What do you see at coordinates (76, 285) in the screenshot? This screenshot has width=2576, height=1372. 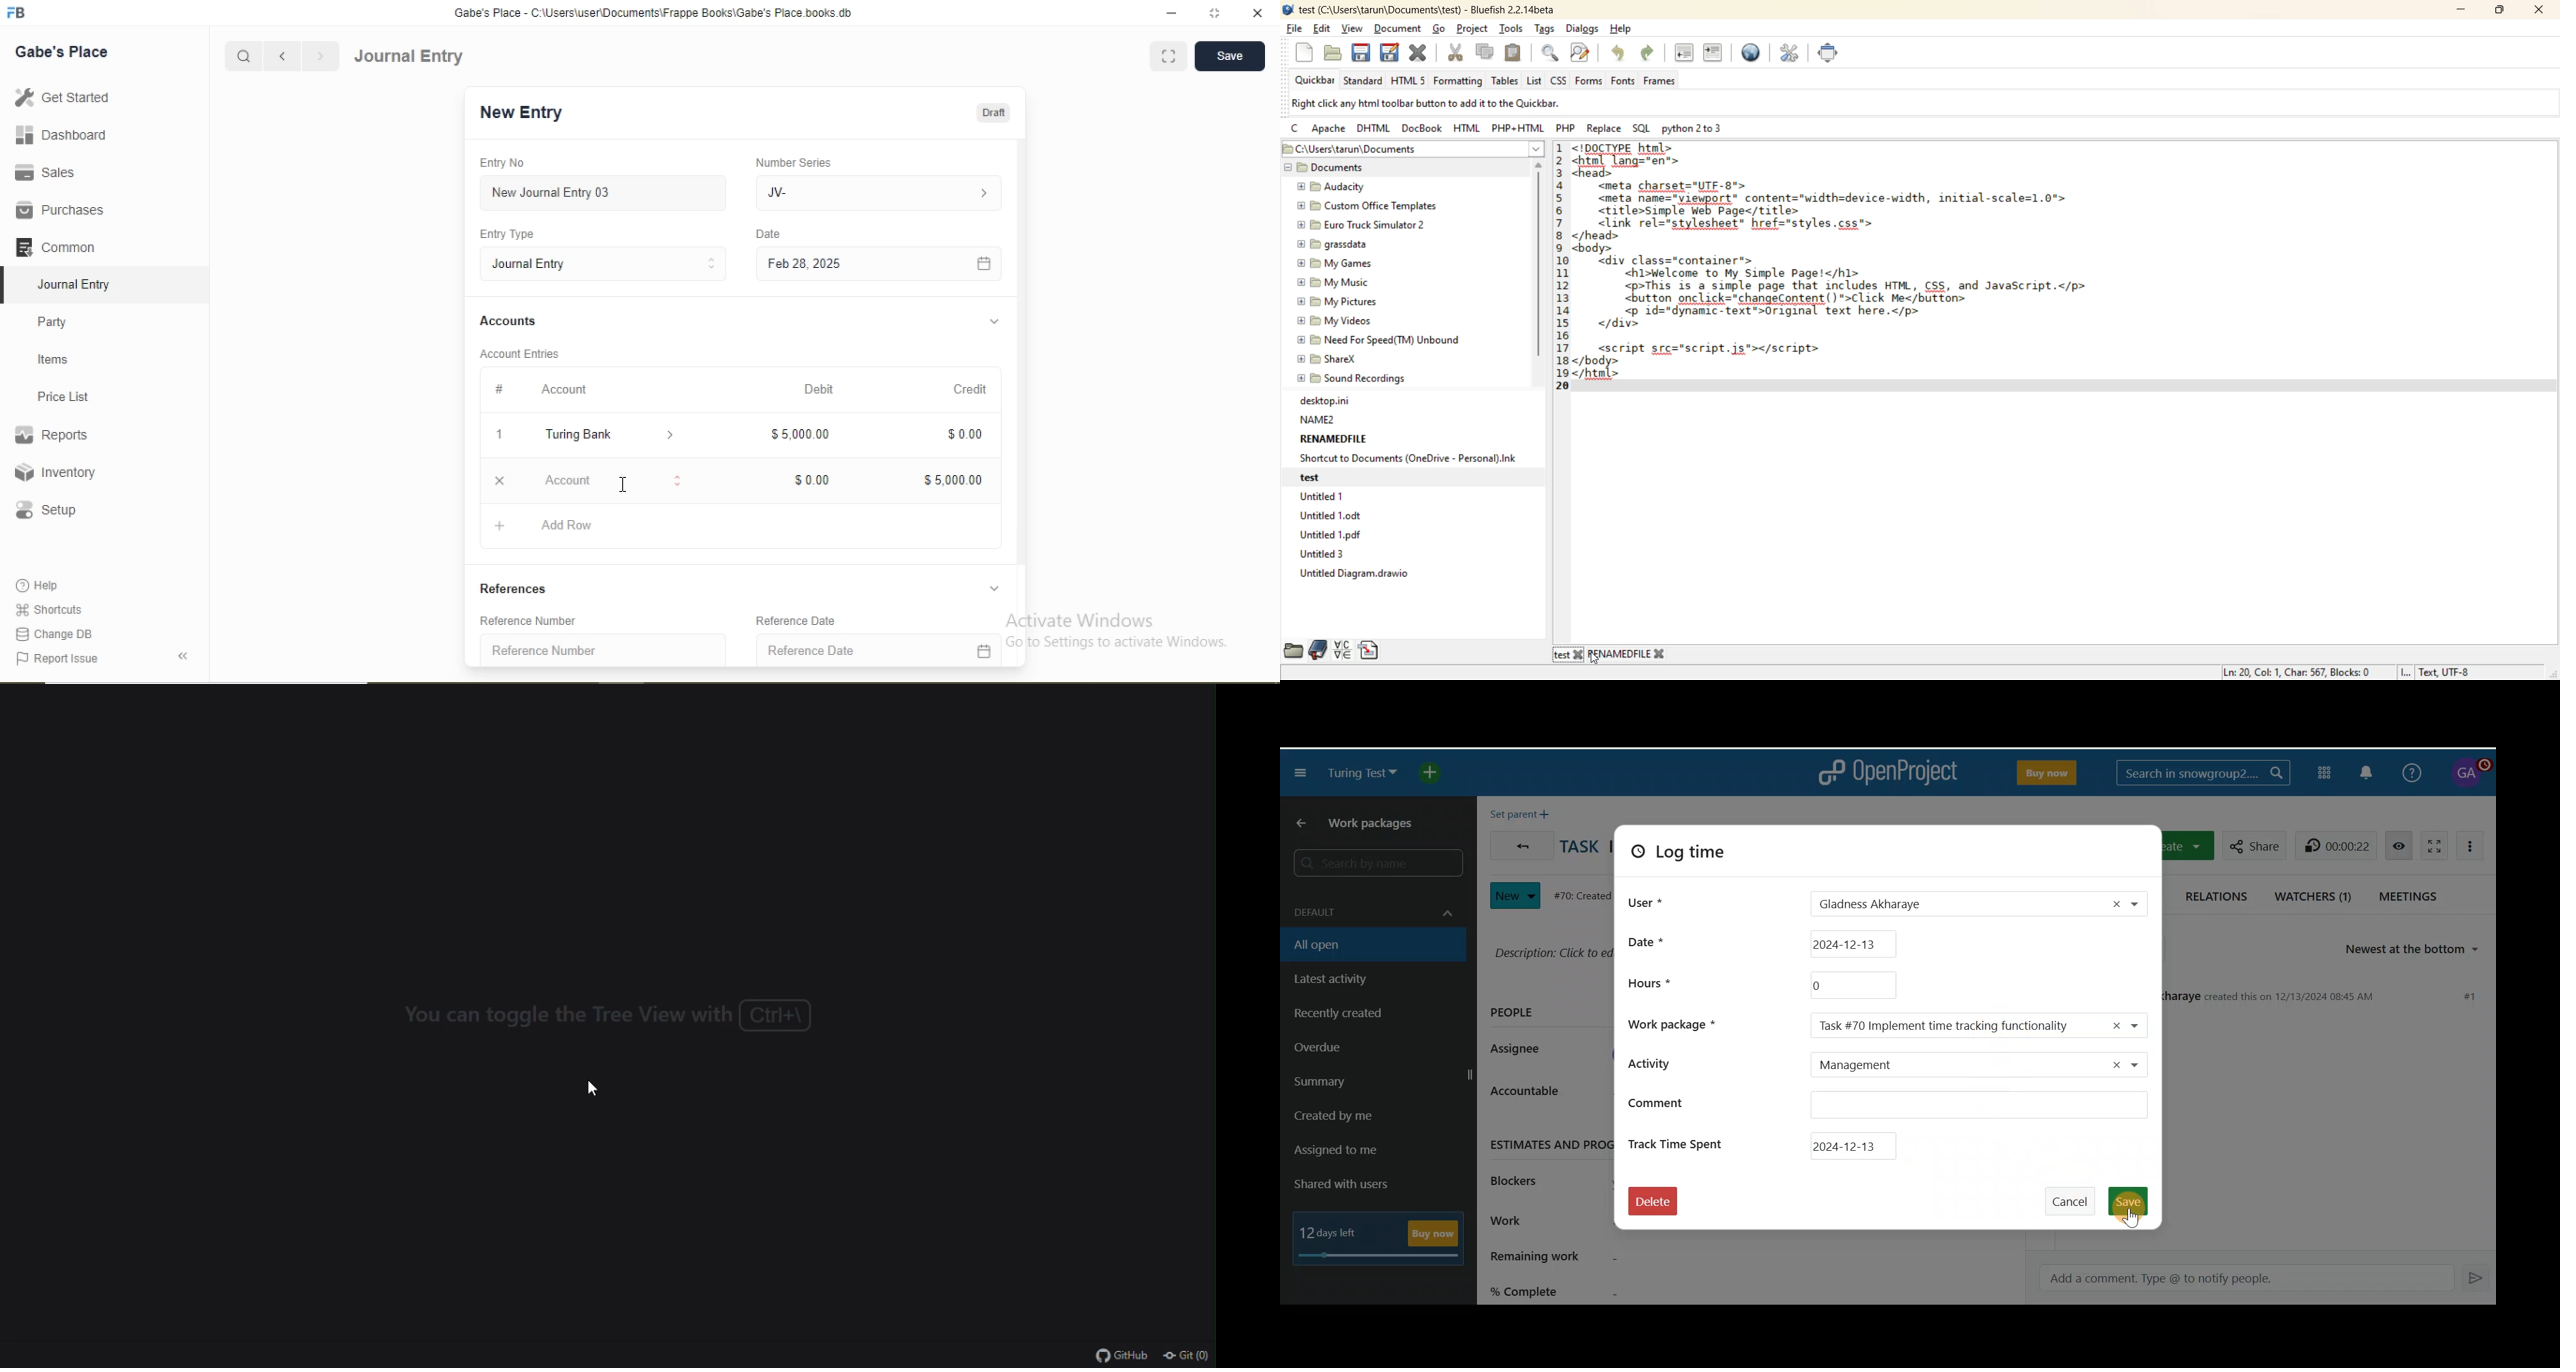 I see `Journal Entry` at bounding box center [76, 285].